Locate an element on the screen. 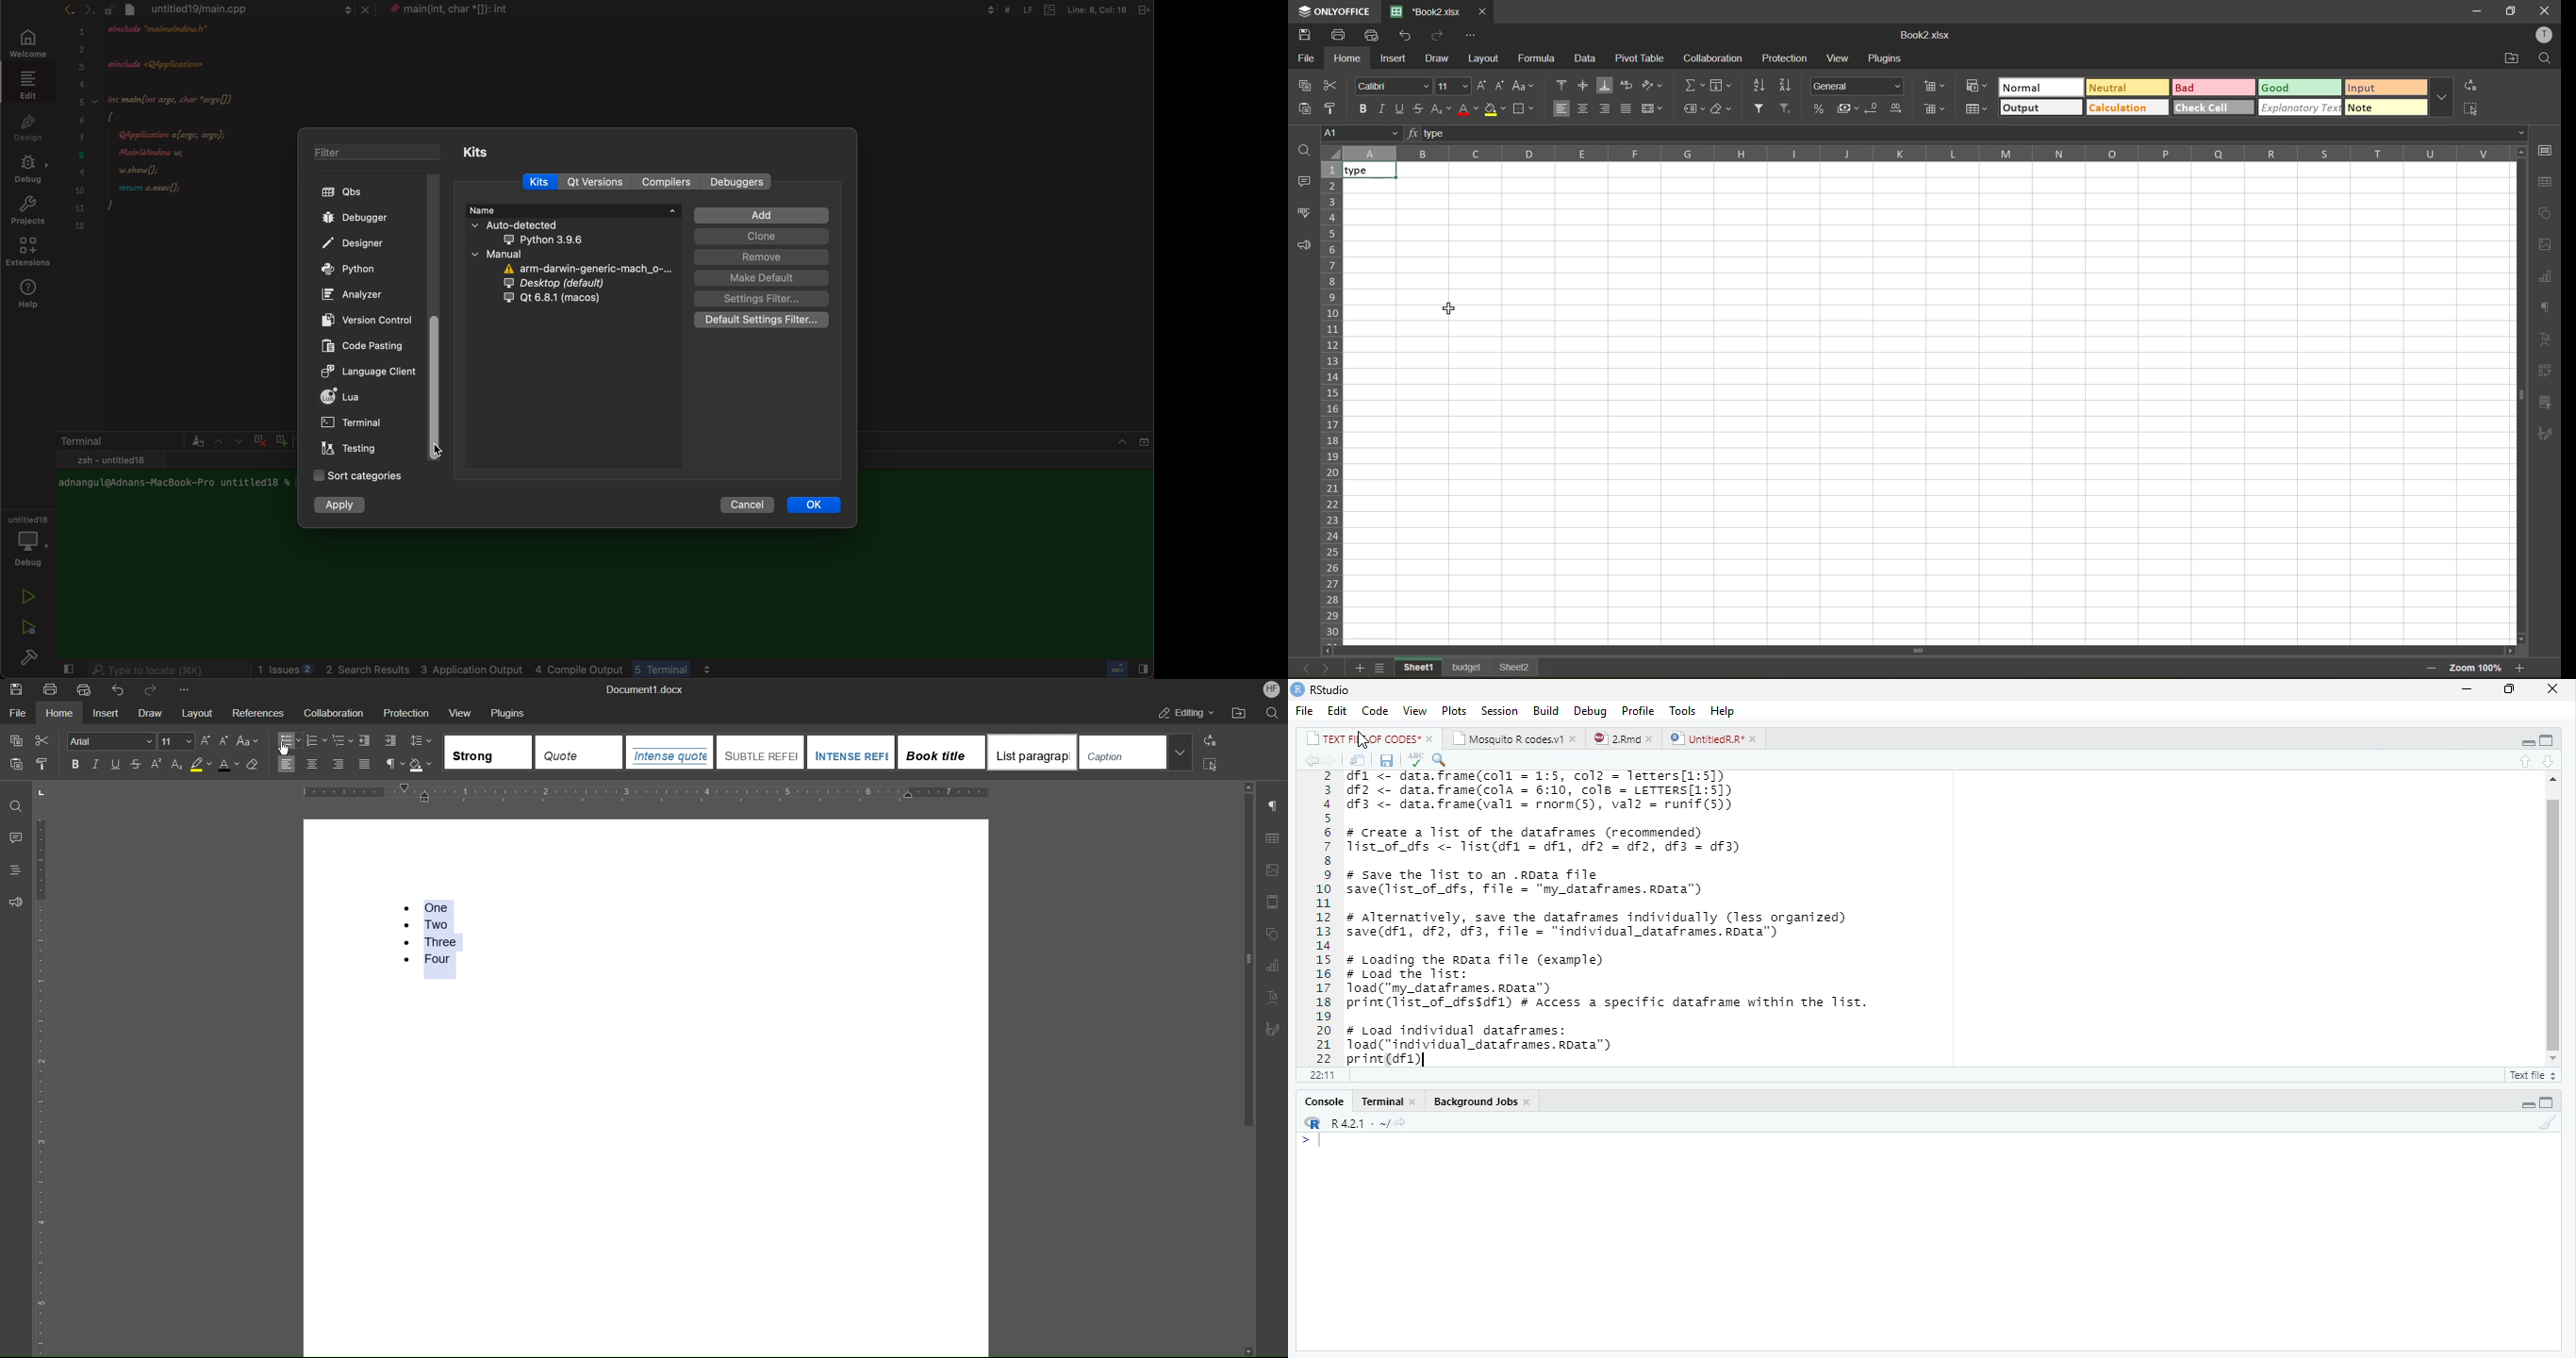  select all is located at coordinates (2473, 111).